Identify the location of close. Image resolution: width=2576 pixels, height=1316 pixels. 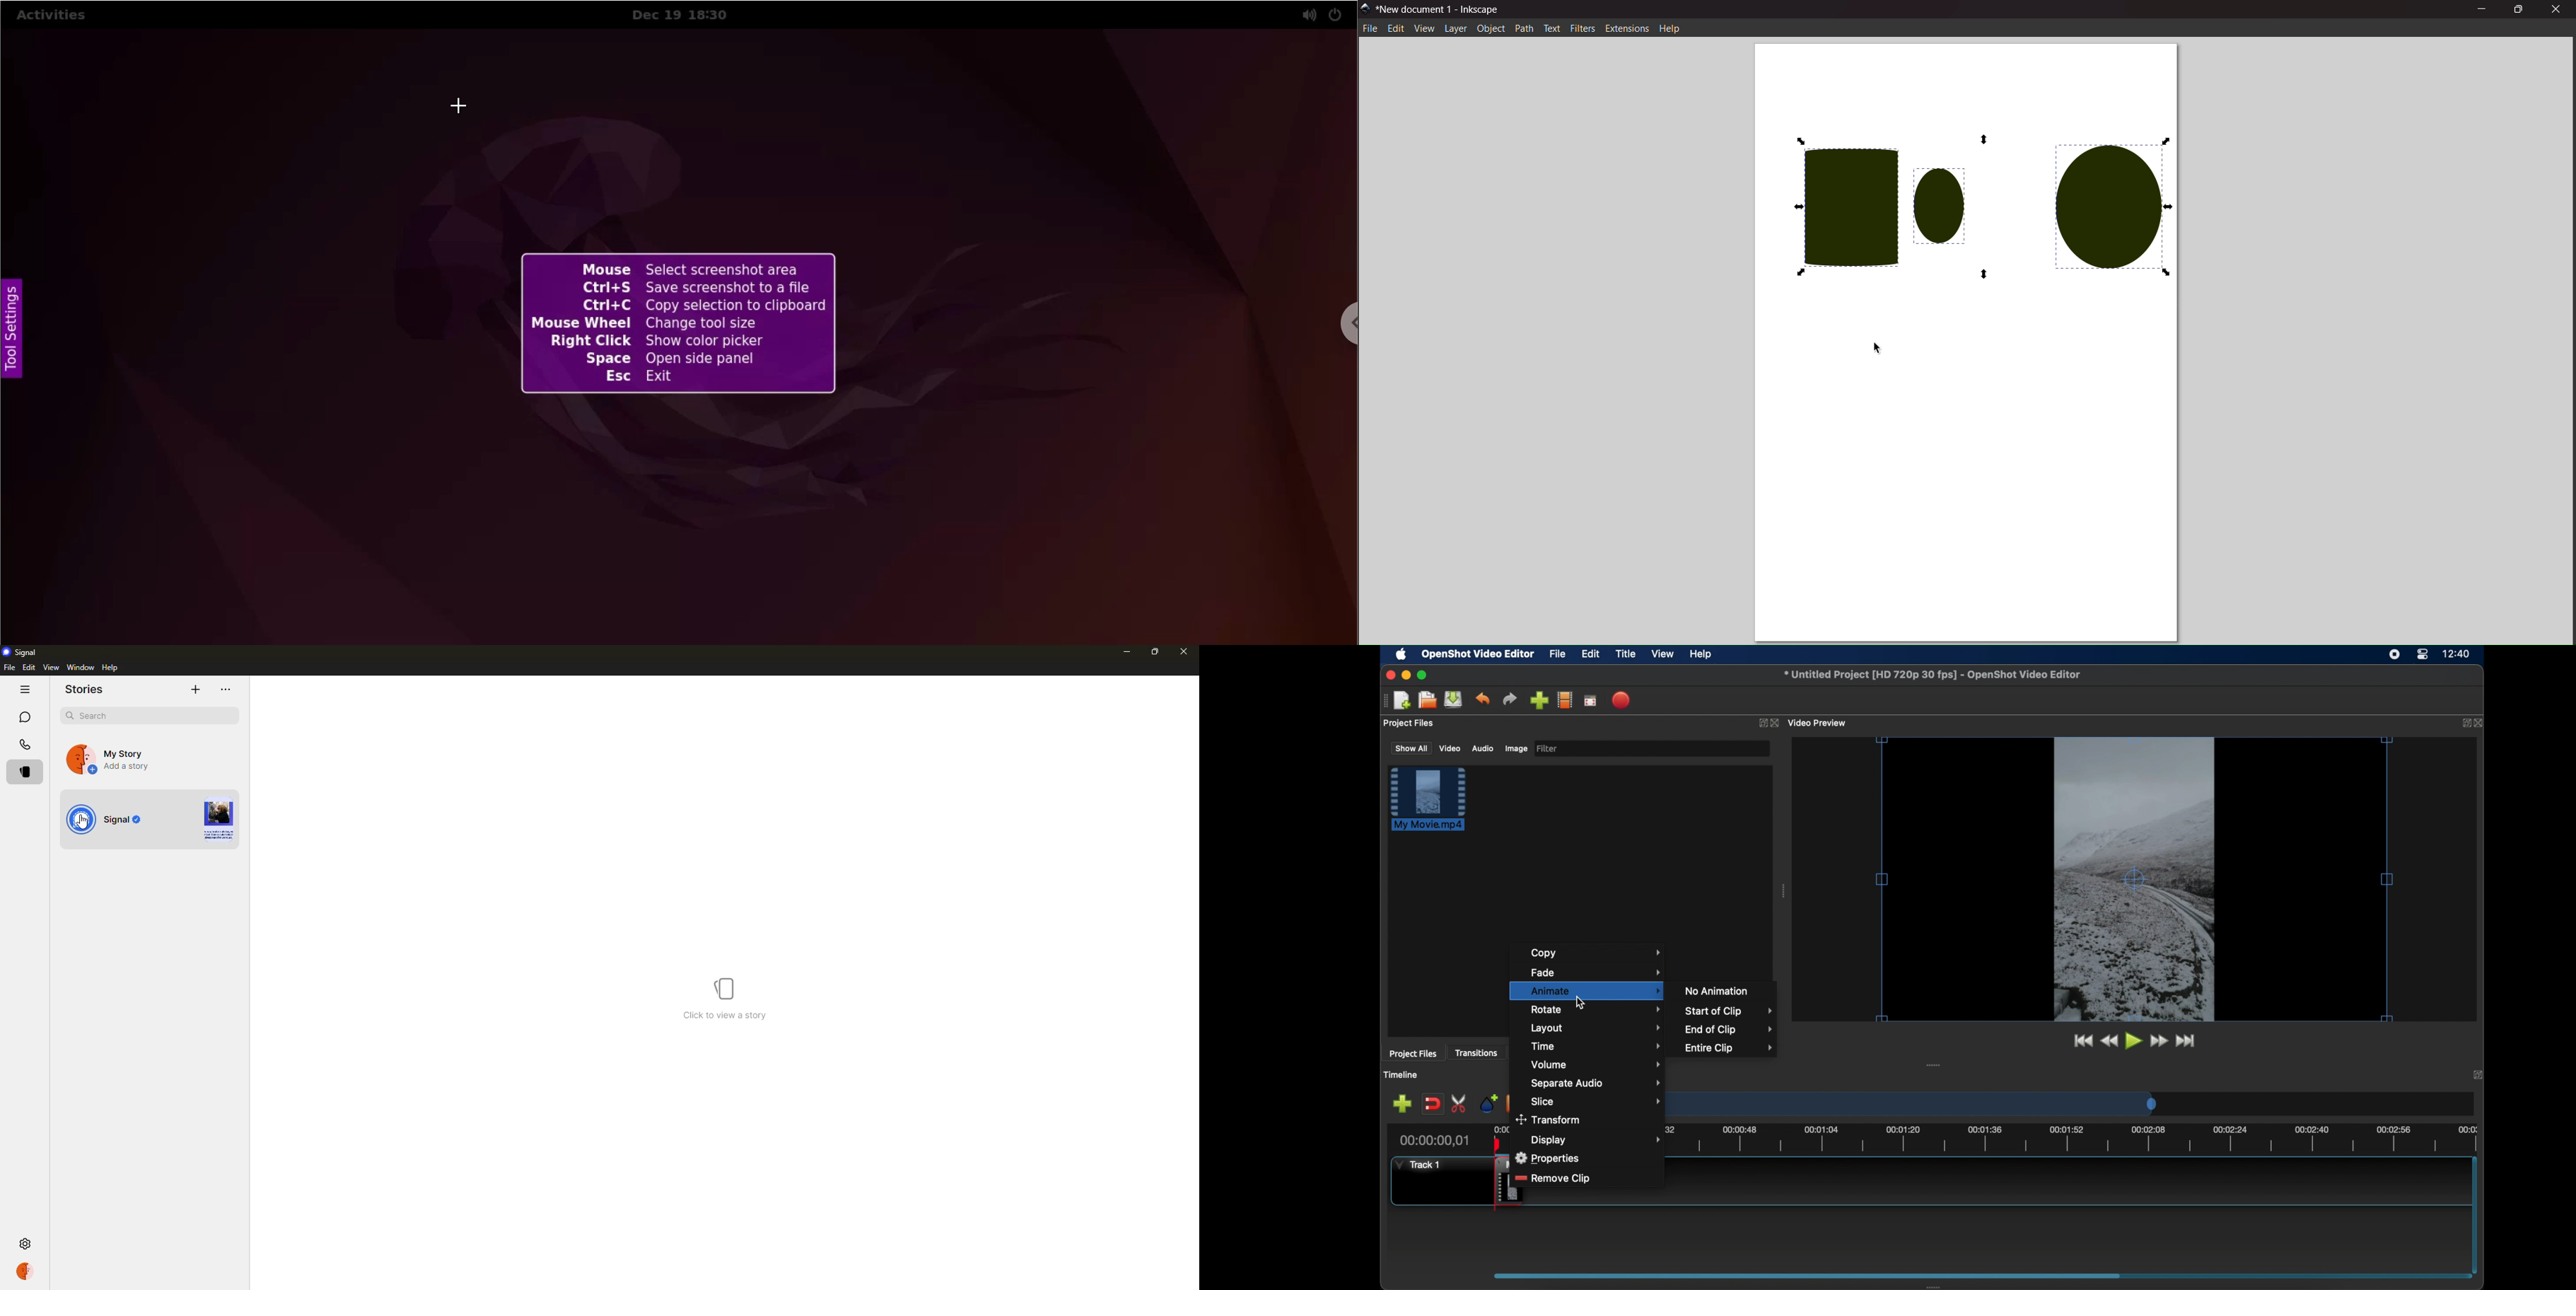
(1775, 723).